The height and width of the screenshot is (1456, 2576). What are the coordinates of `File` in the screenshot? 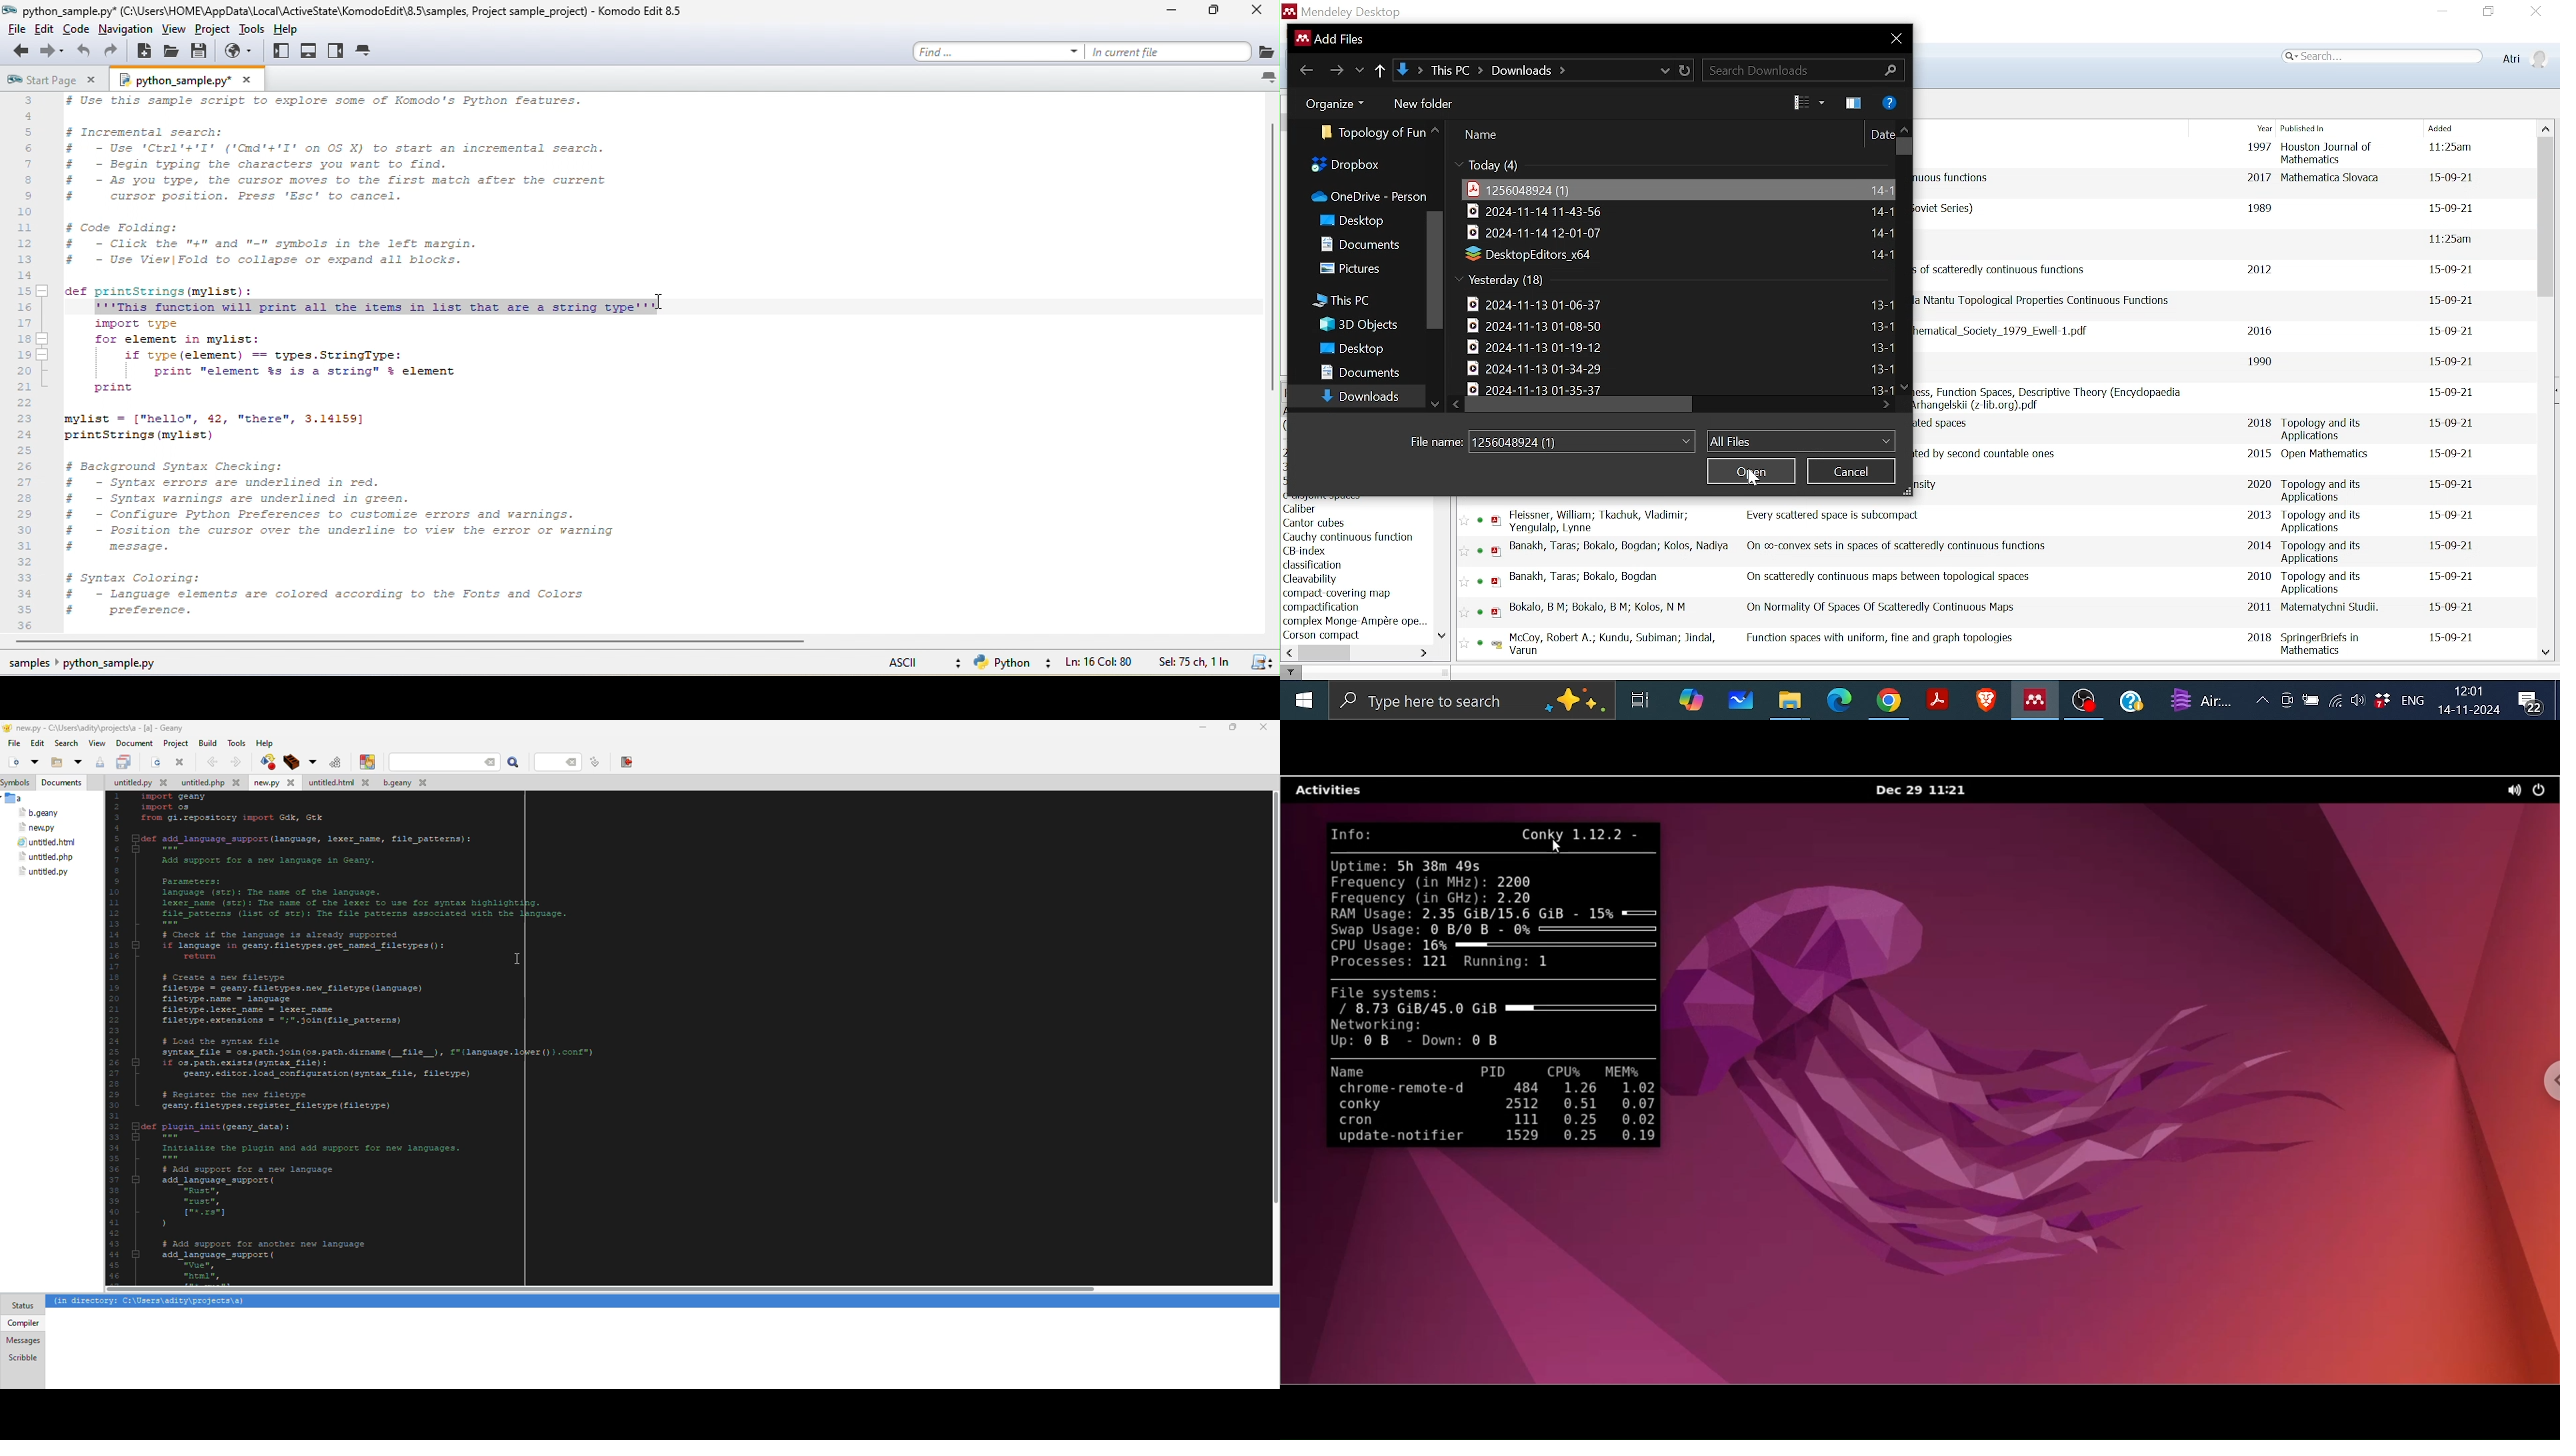 It's located at (1879, 190).